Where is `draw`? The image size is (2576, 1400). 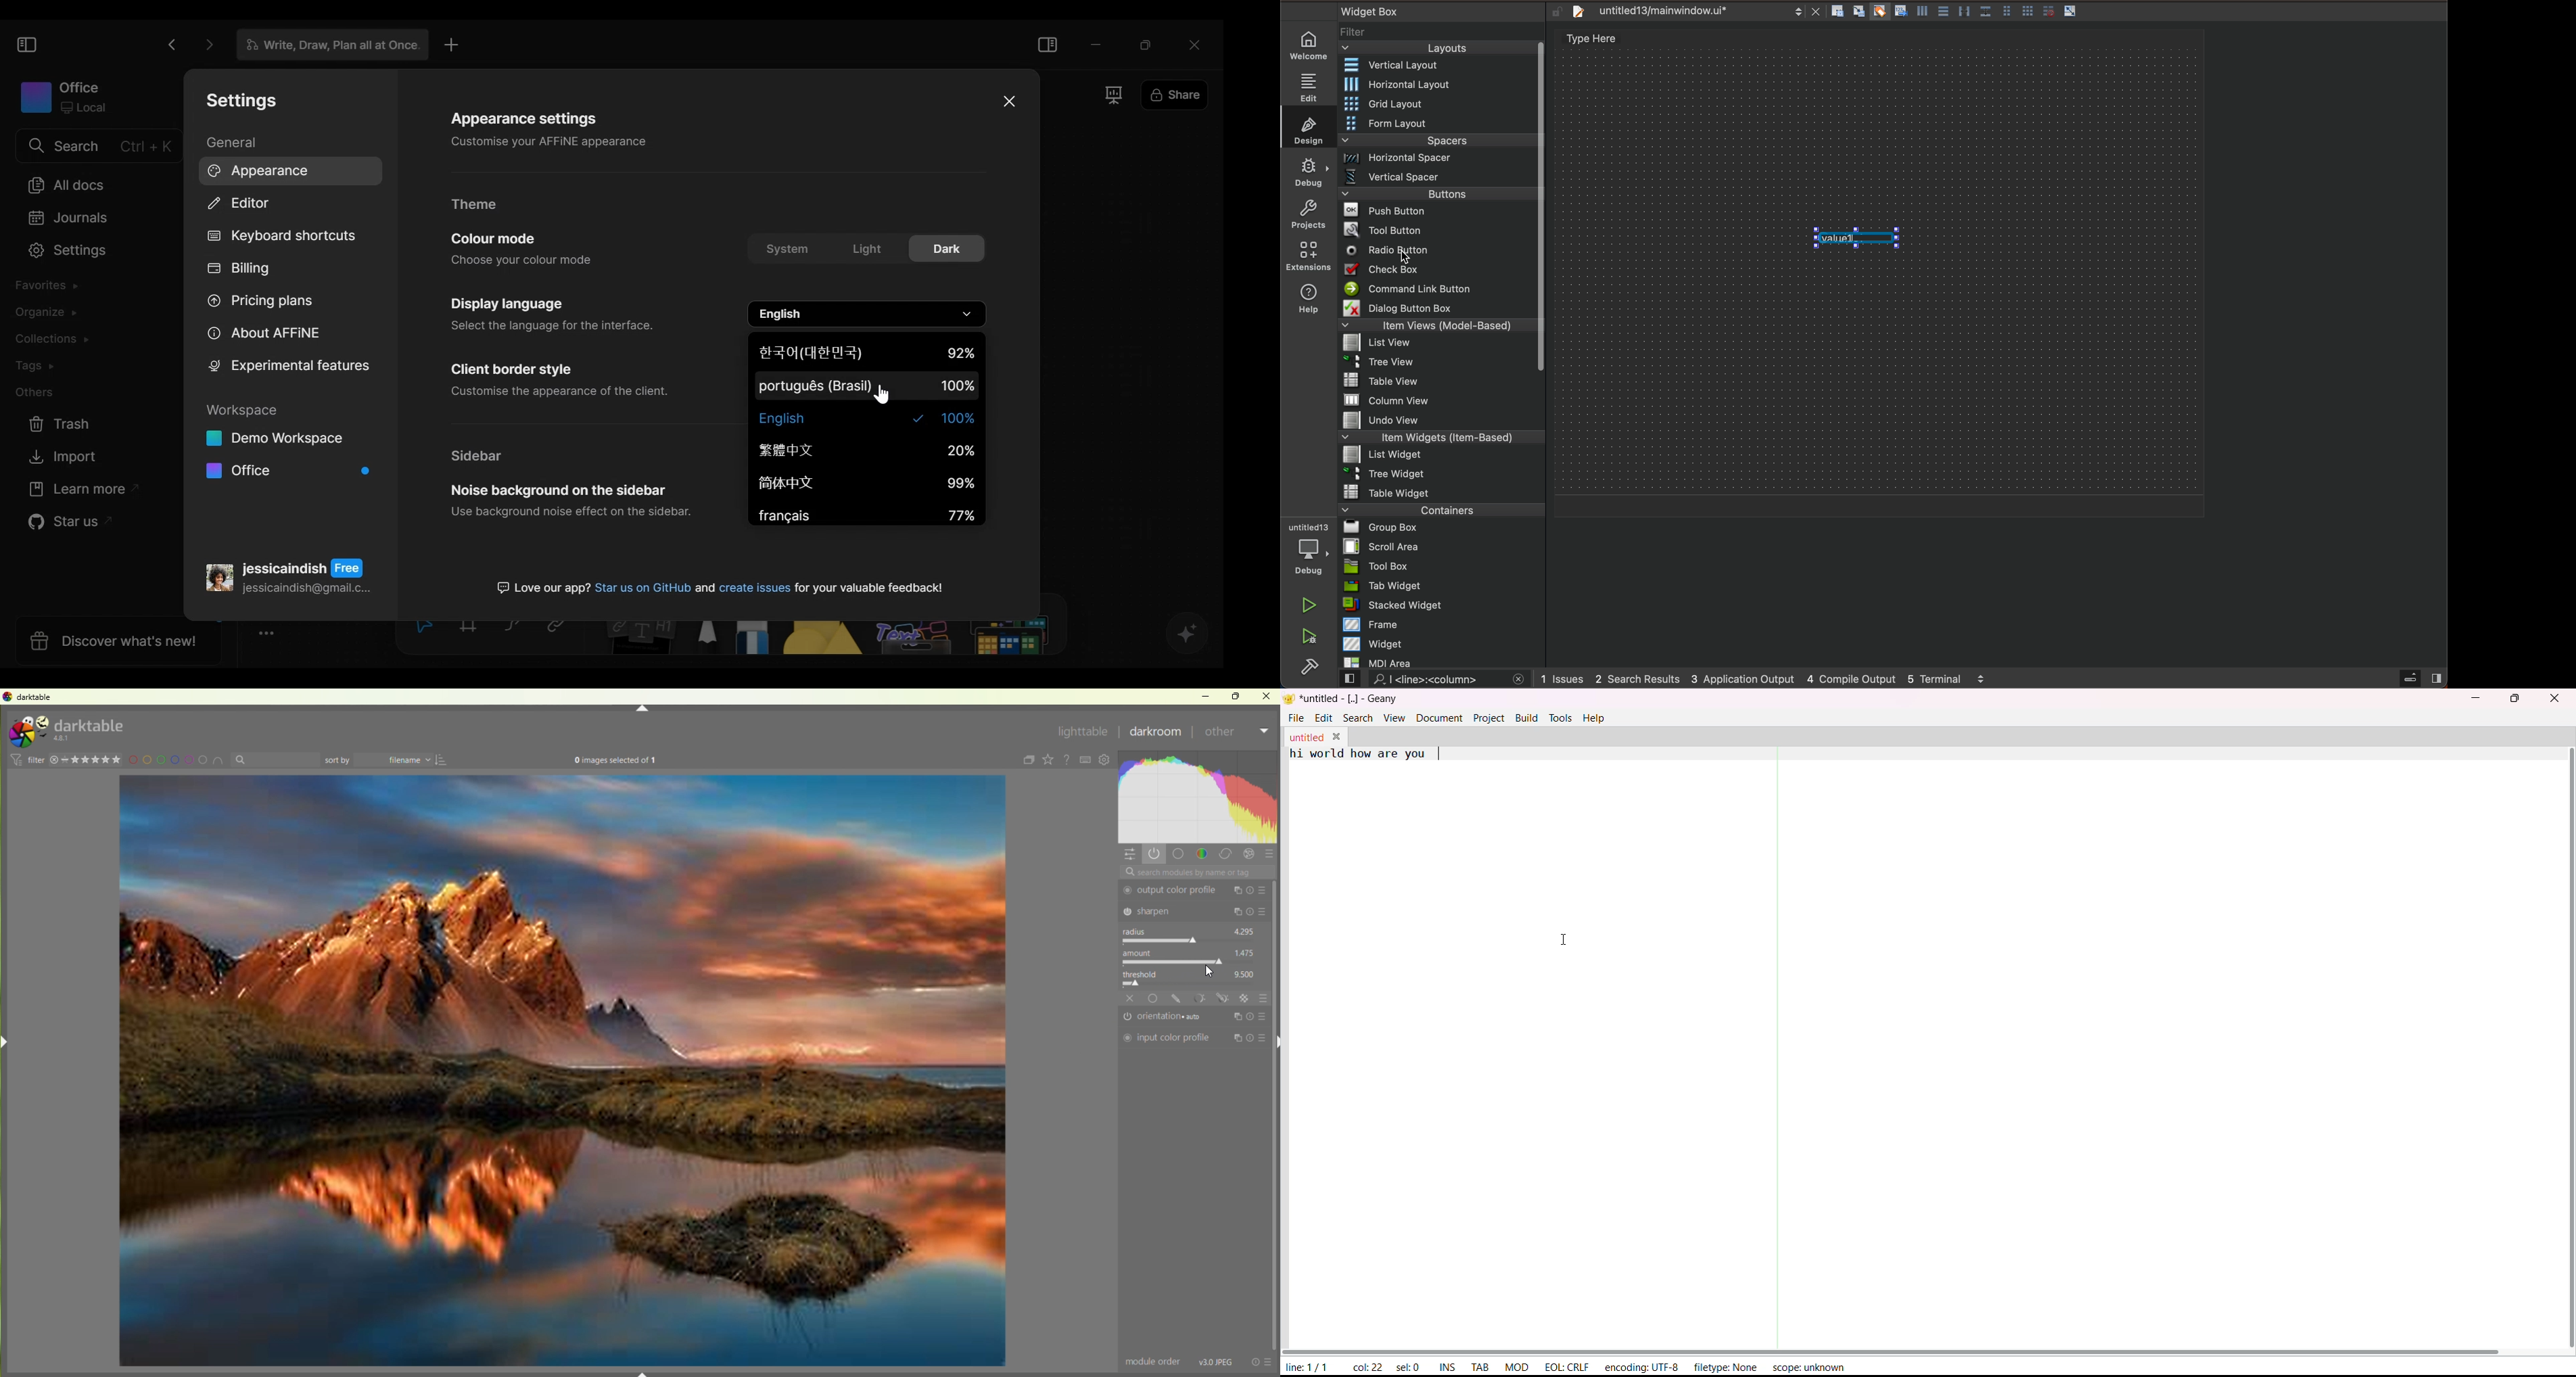
draw is located at coordinates (1178, 999).